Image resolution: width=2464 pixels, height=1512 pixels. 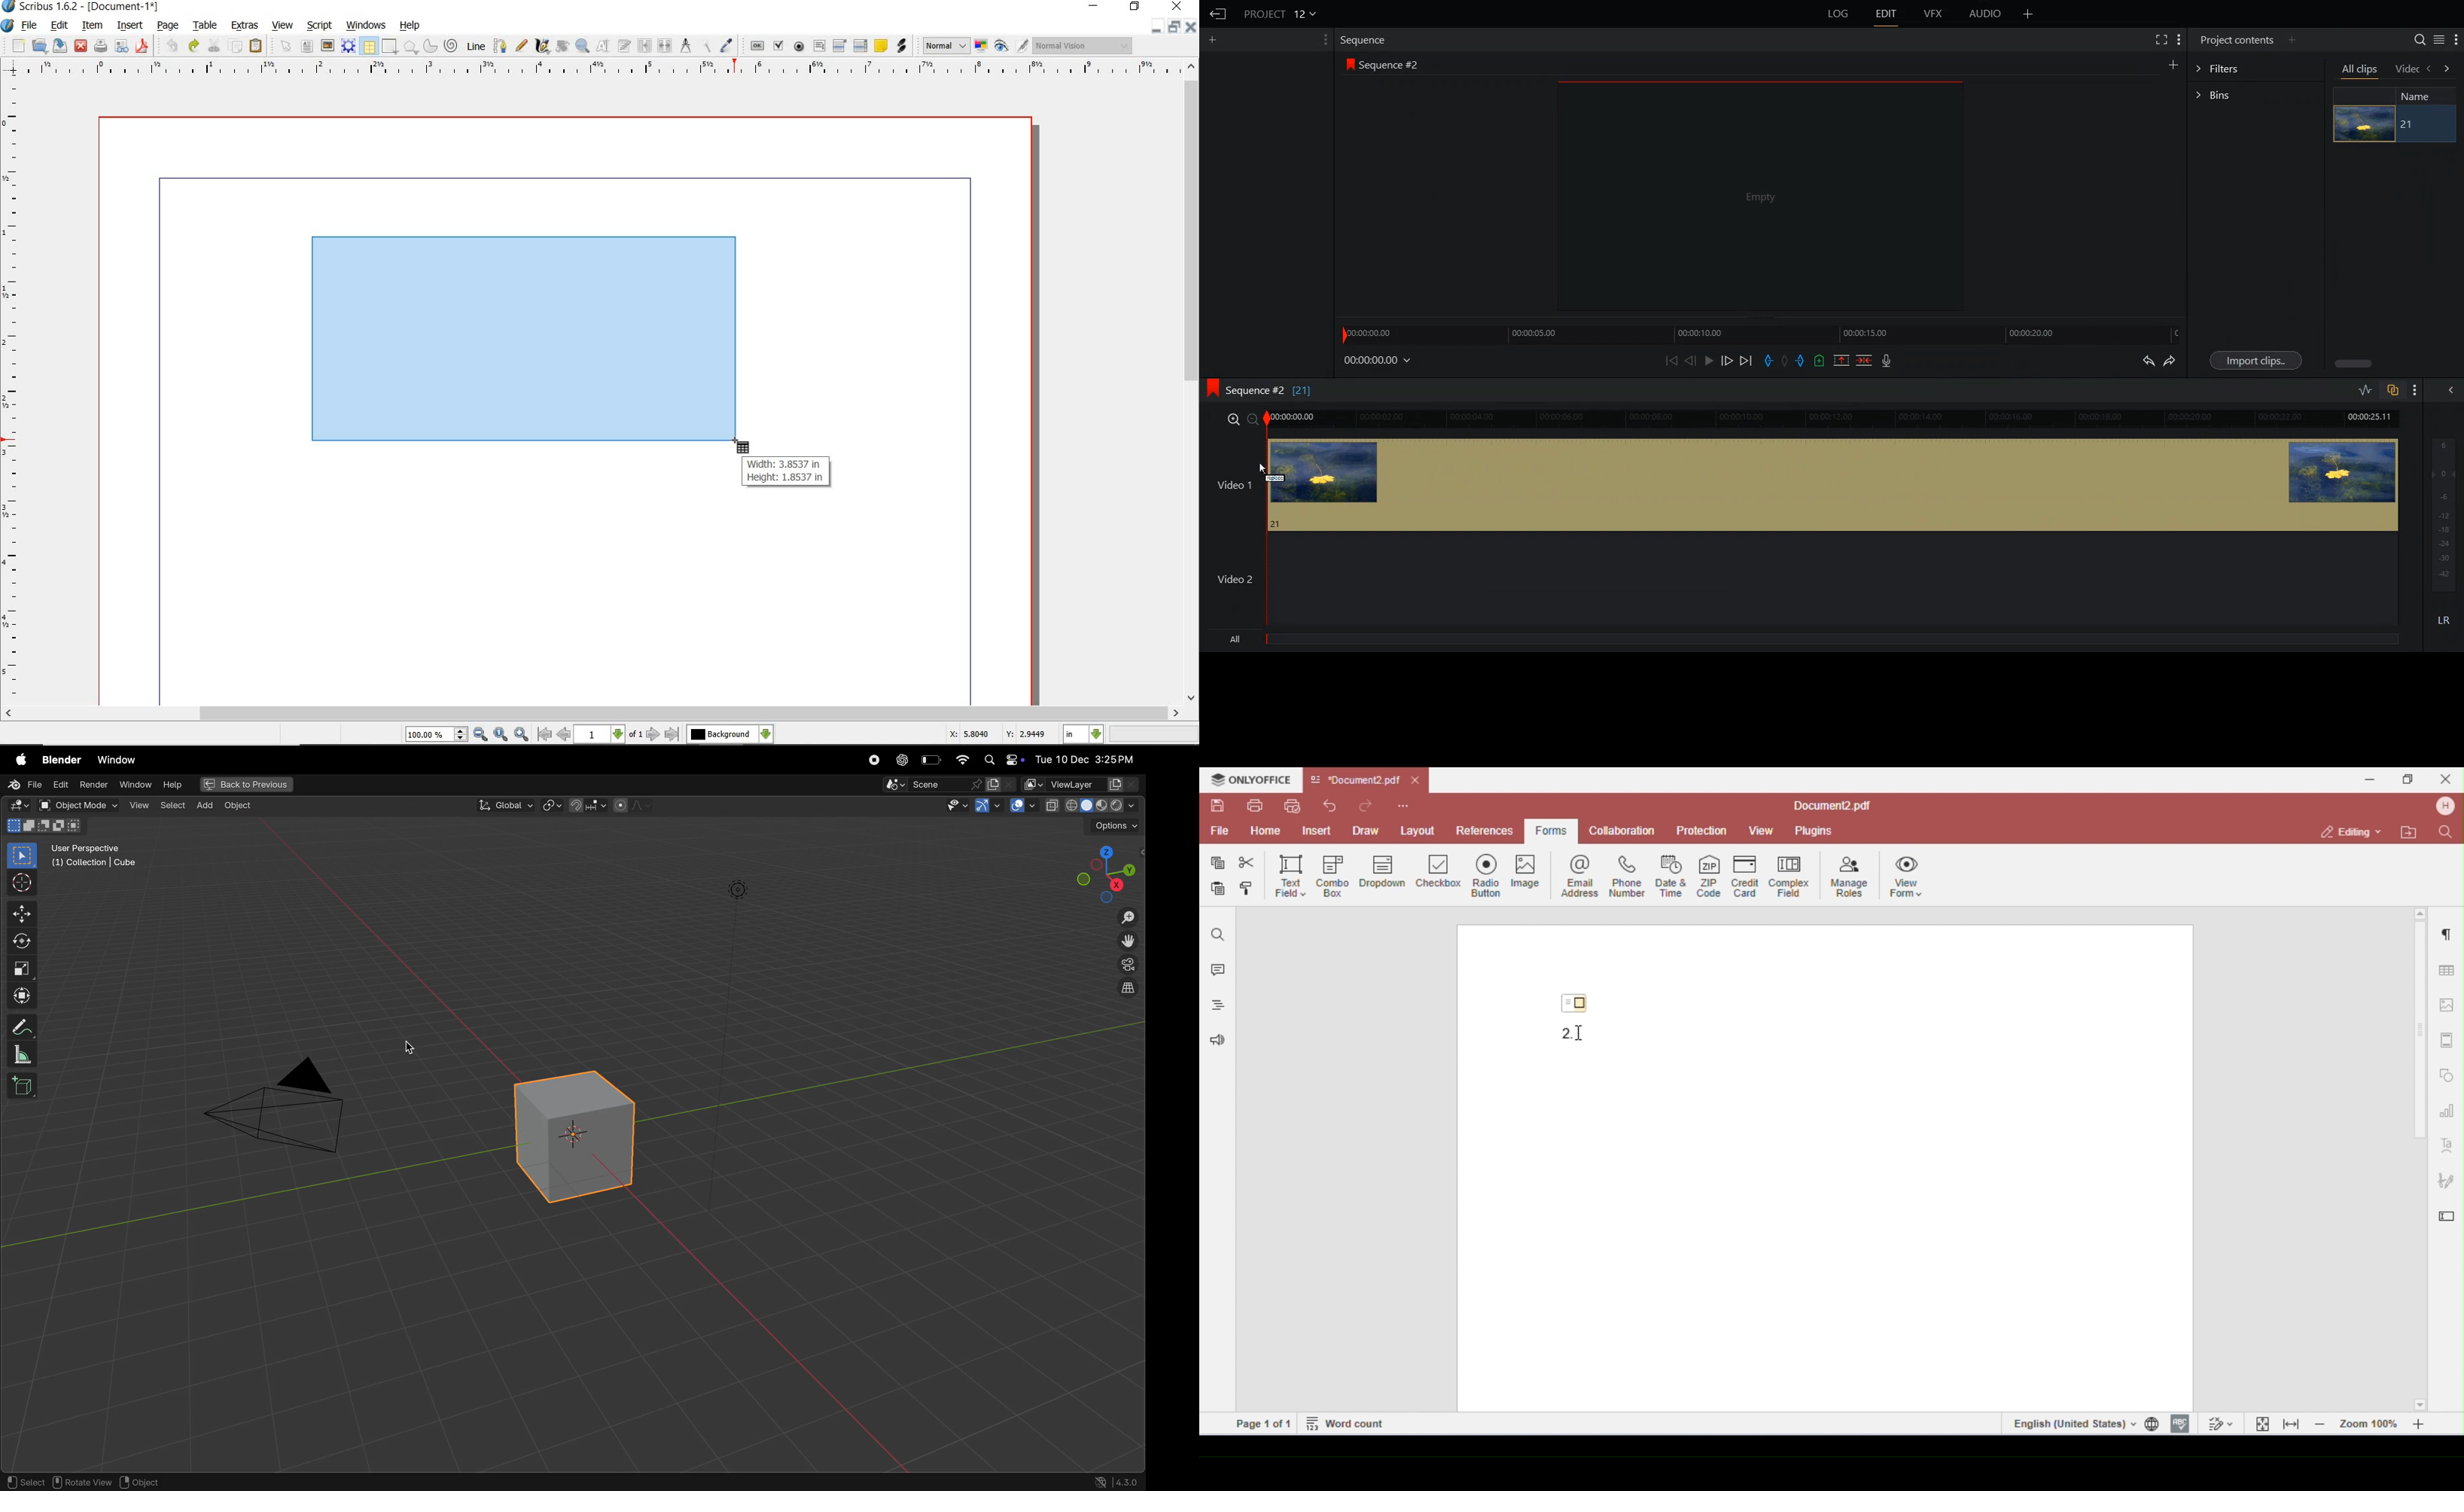 I want to click on Move forwaars, so click(x=2447, y=69).